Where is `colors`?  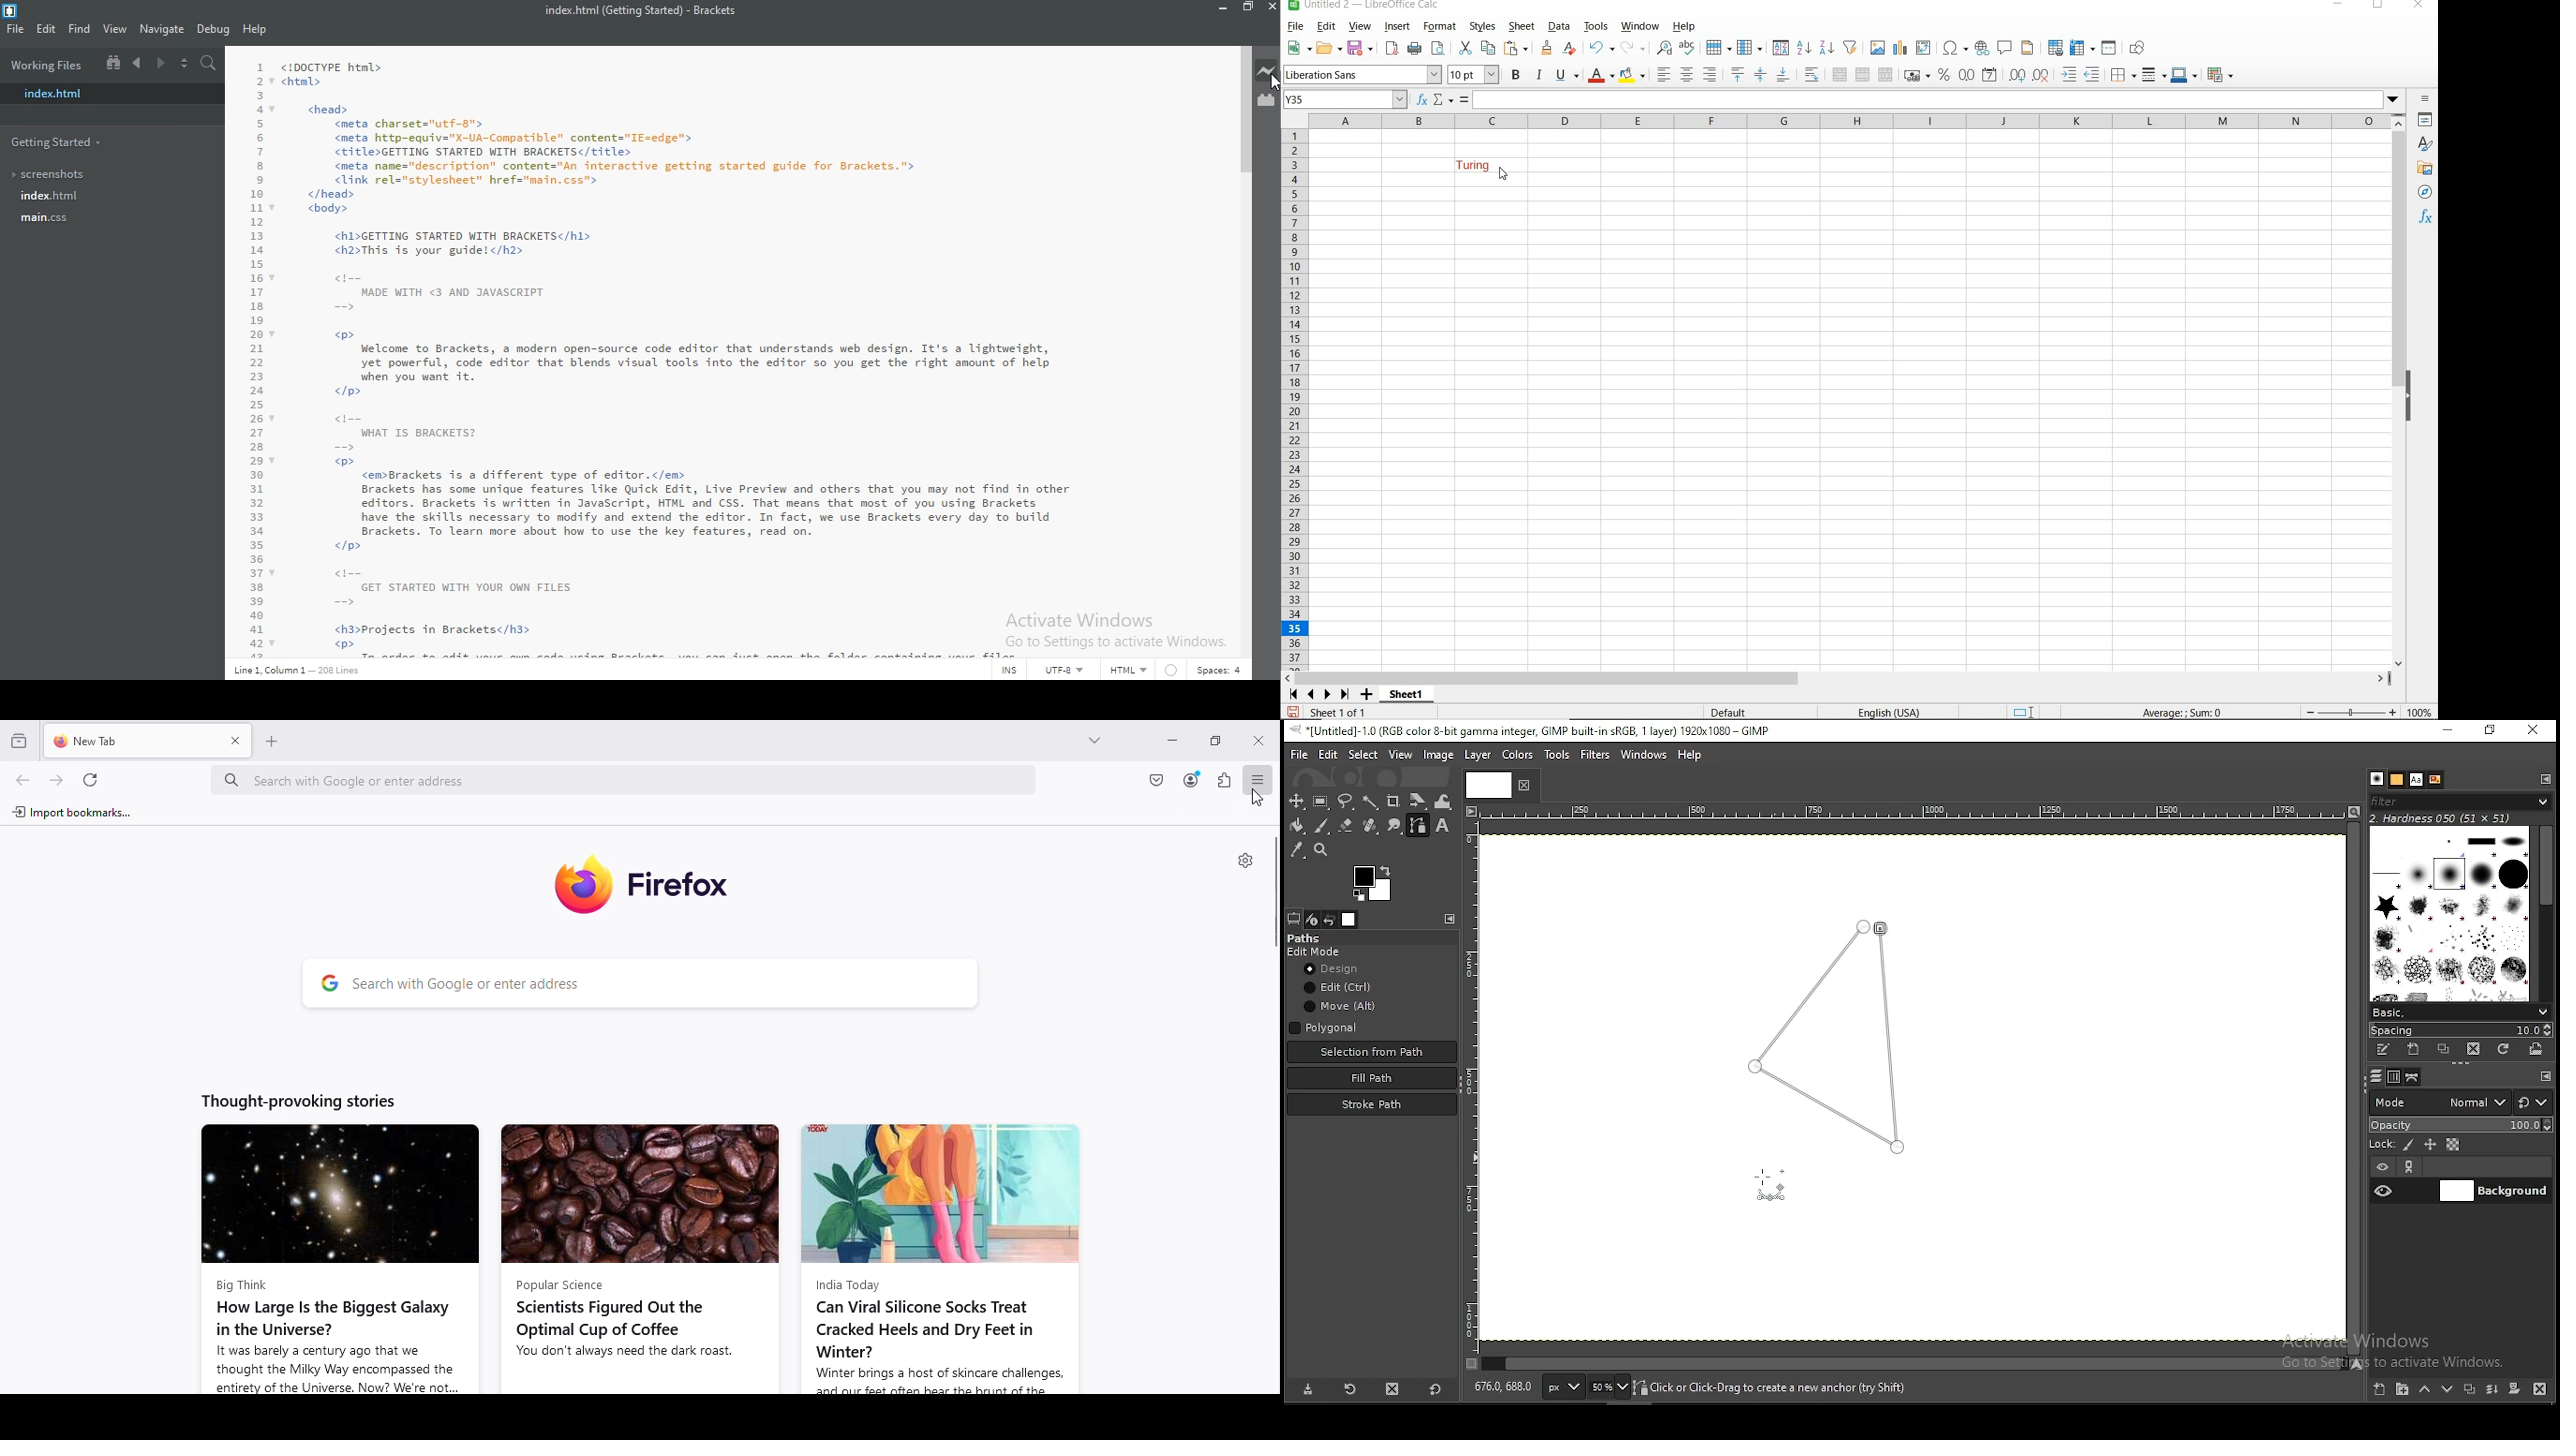
colors is located at coordinates (1518, 753).